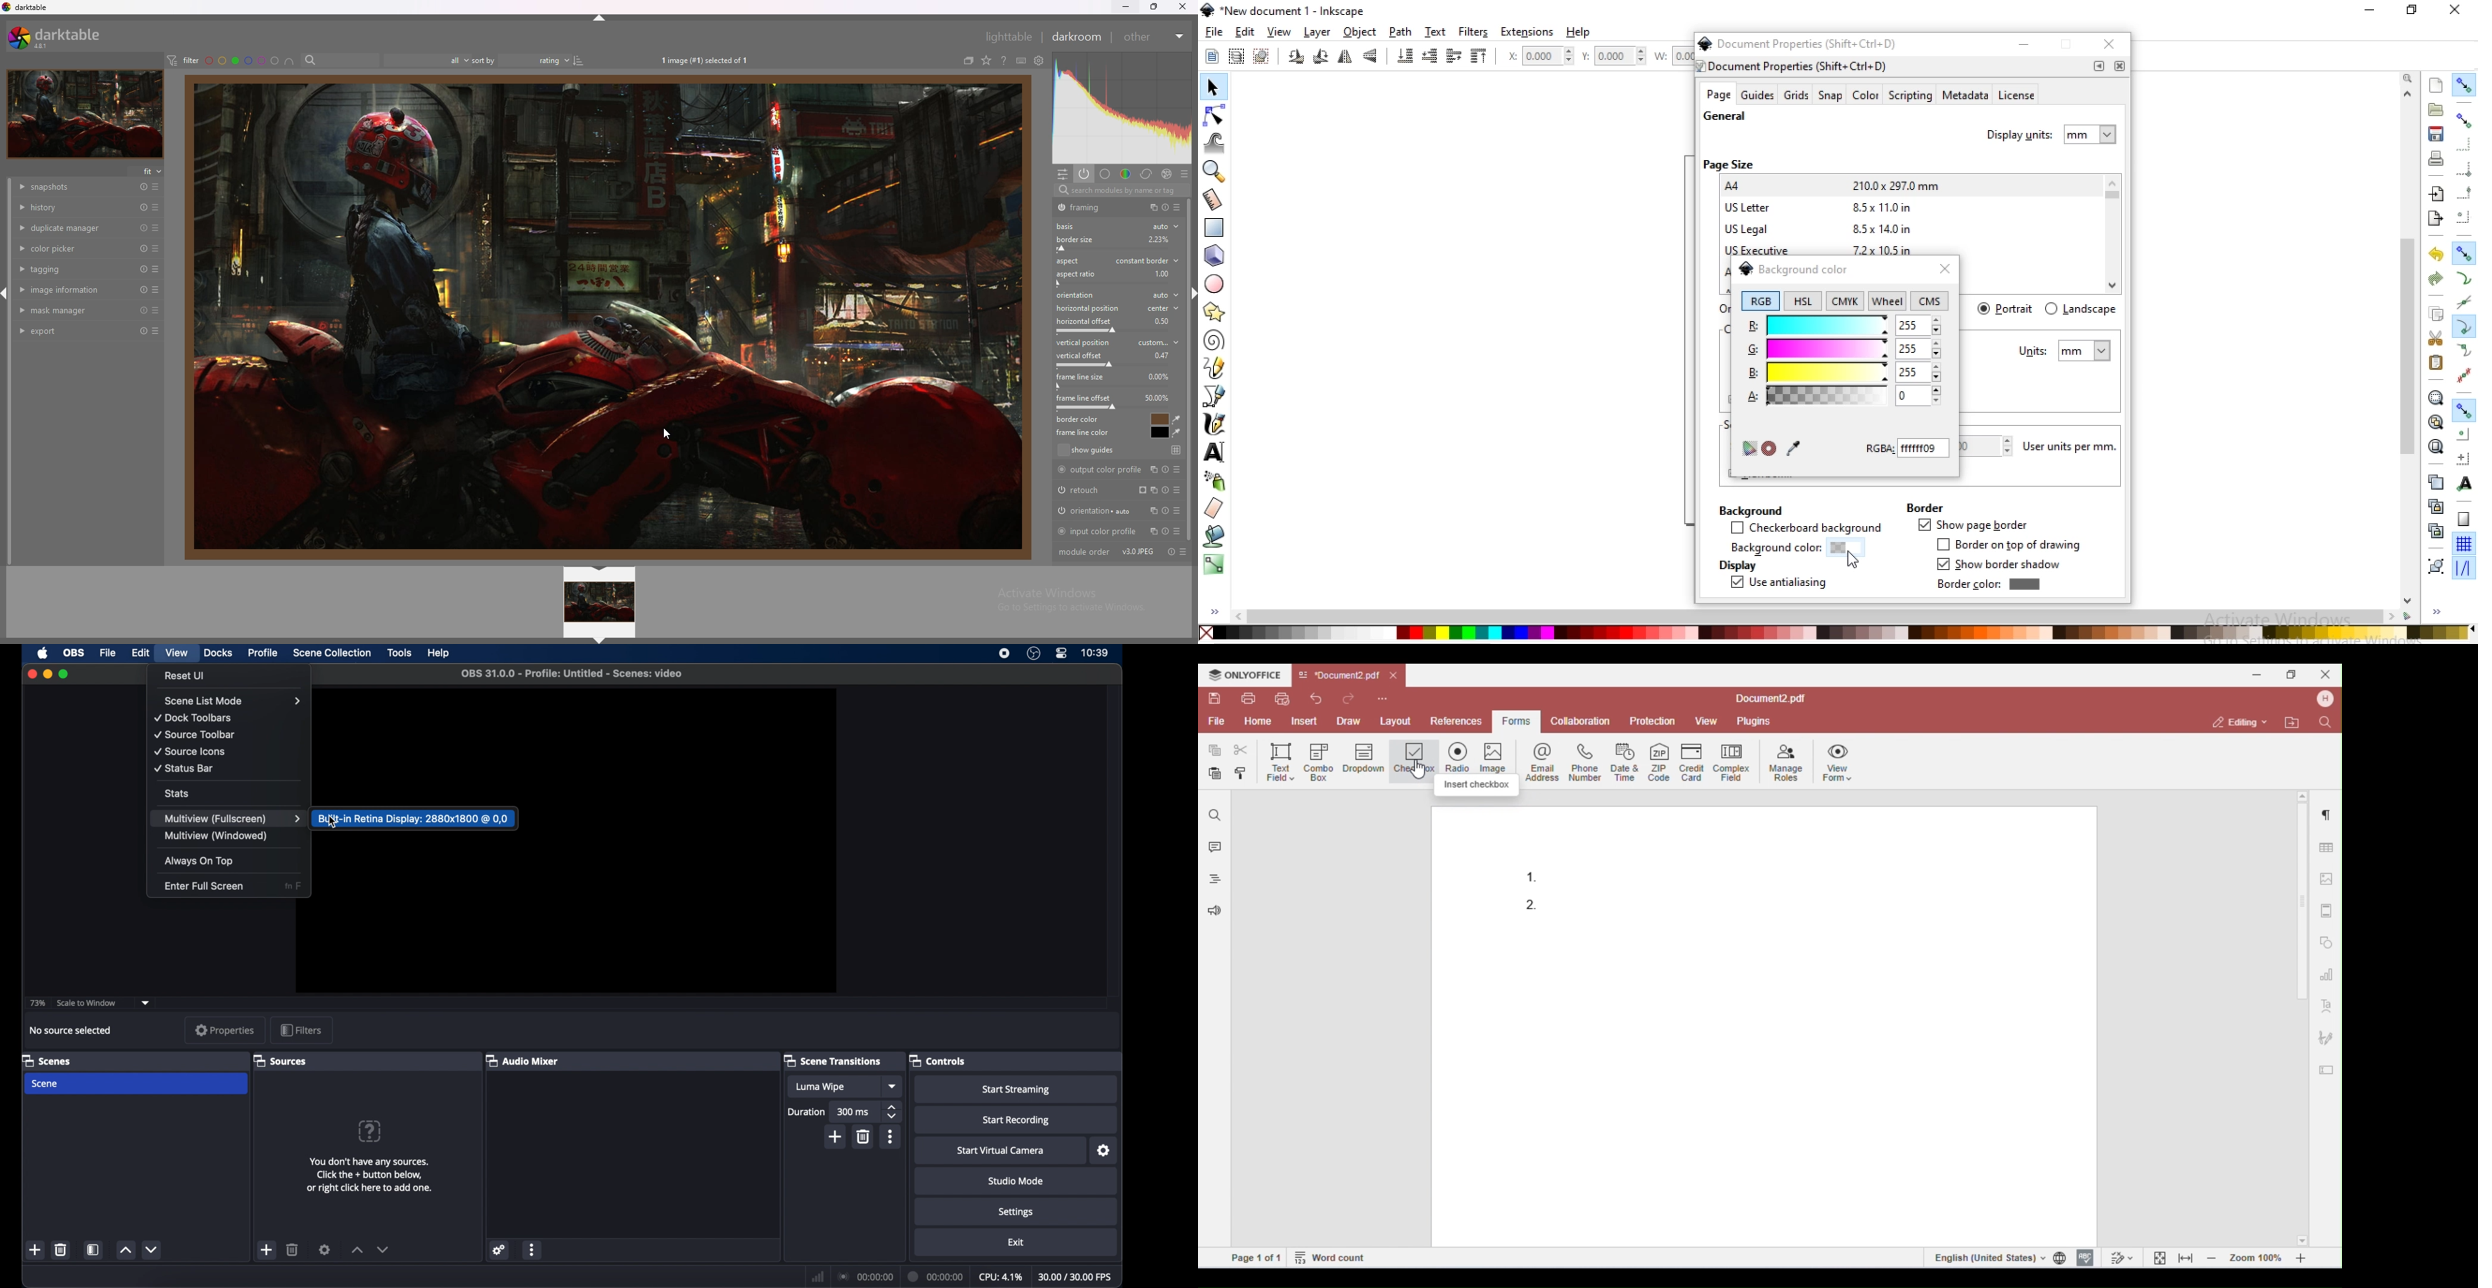 Image resolution: width=2492 pixels, height=1288 pixels. I want to click on create reectangle or squares, so click(1214, 226).